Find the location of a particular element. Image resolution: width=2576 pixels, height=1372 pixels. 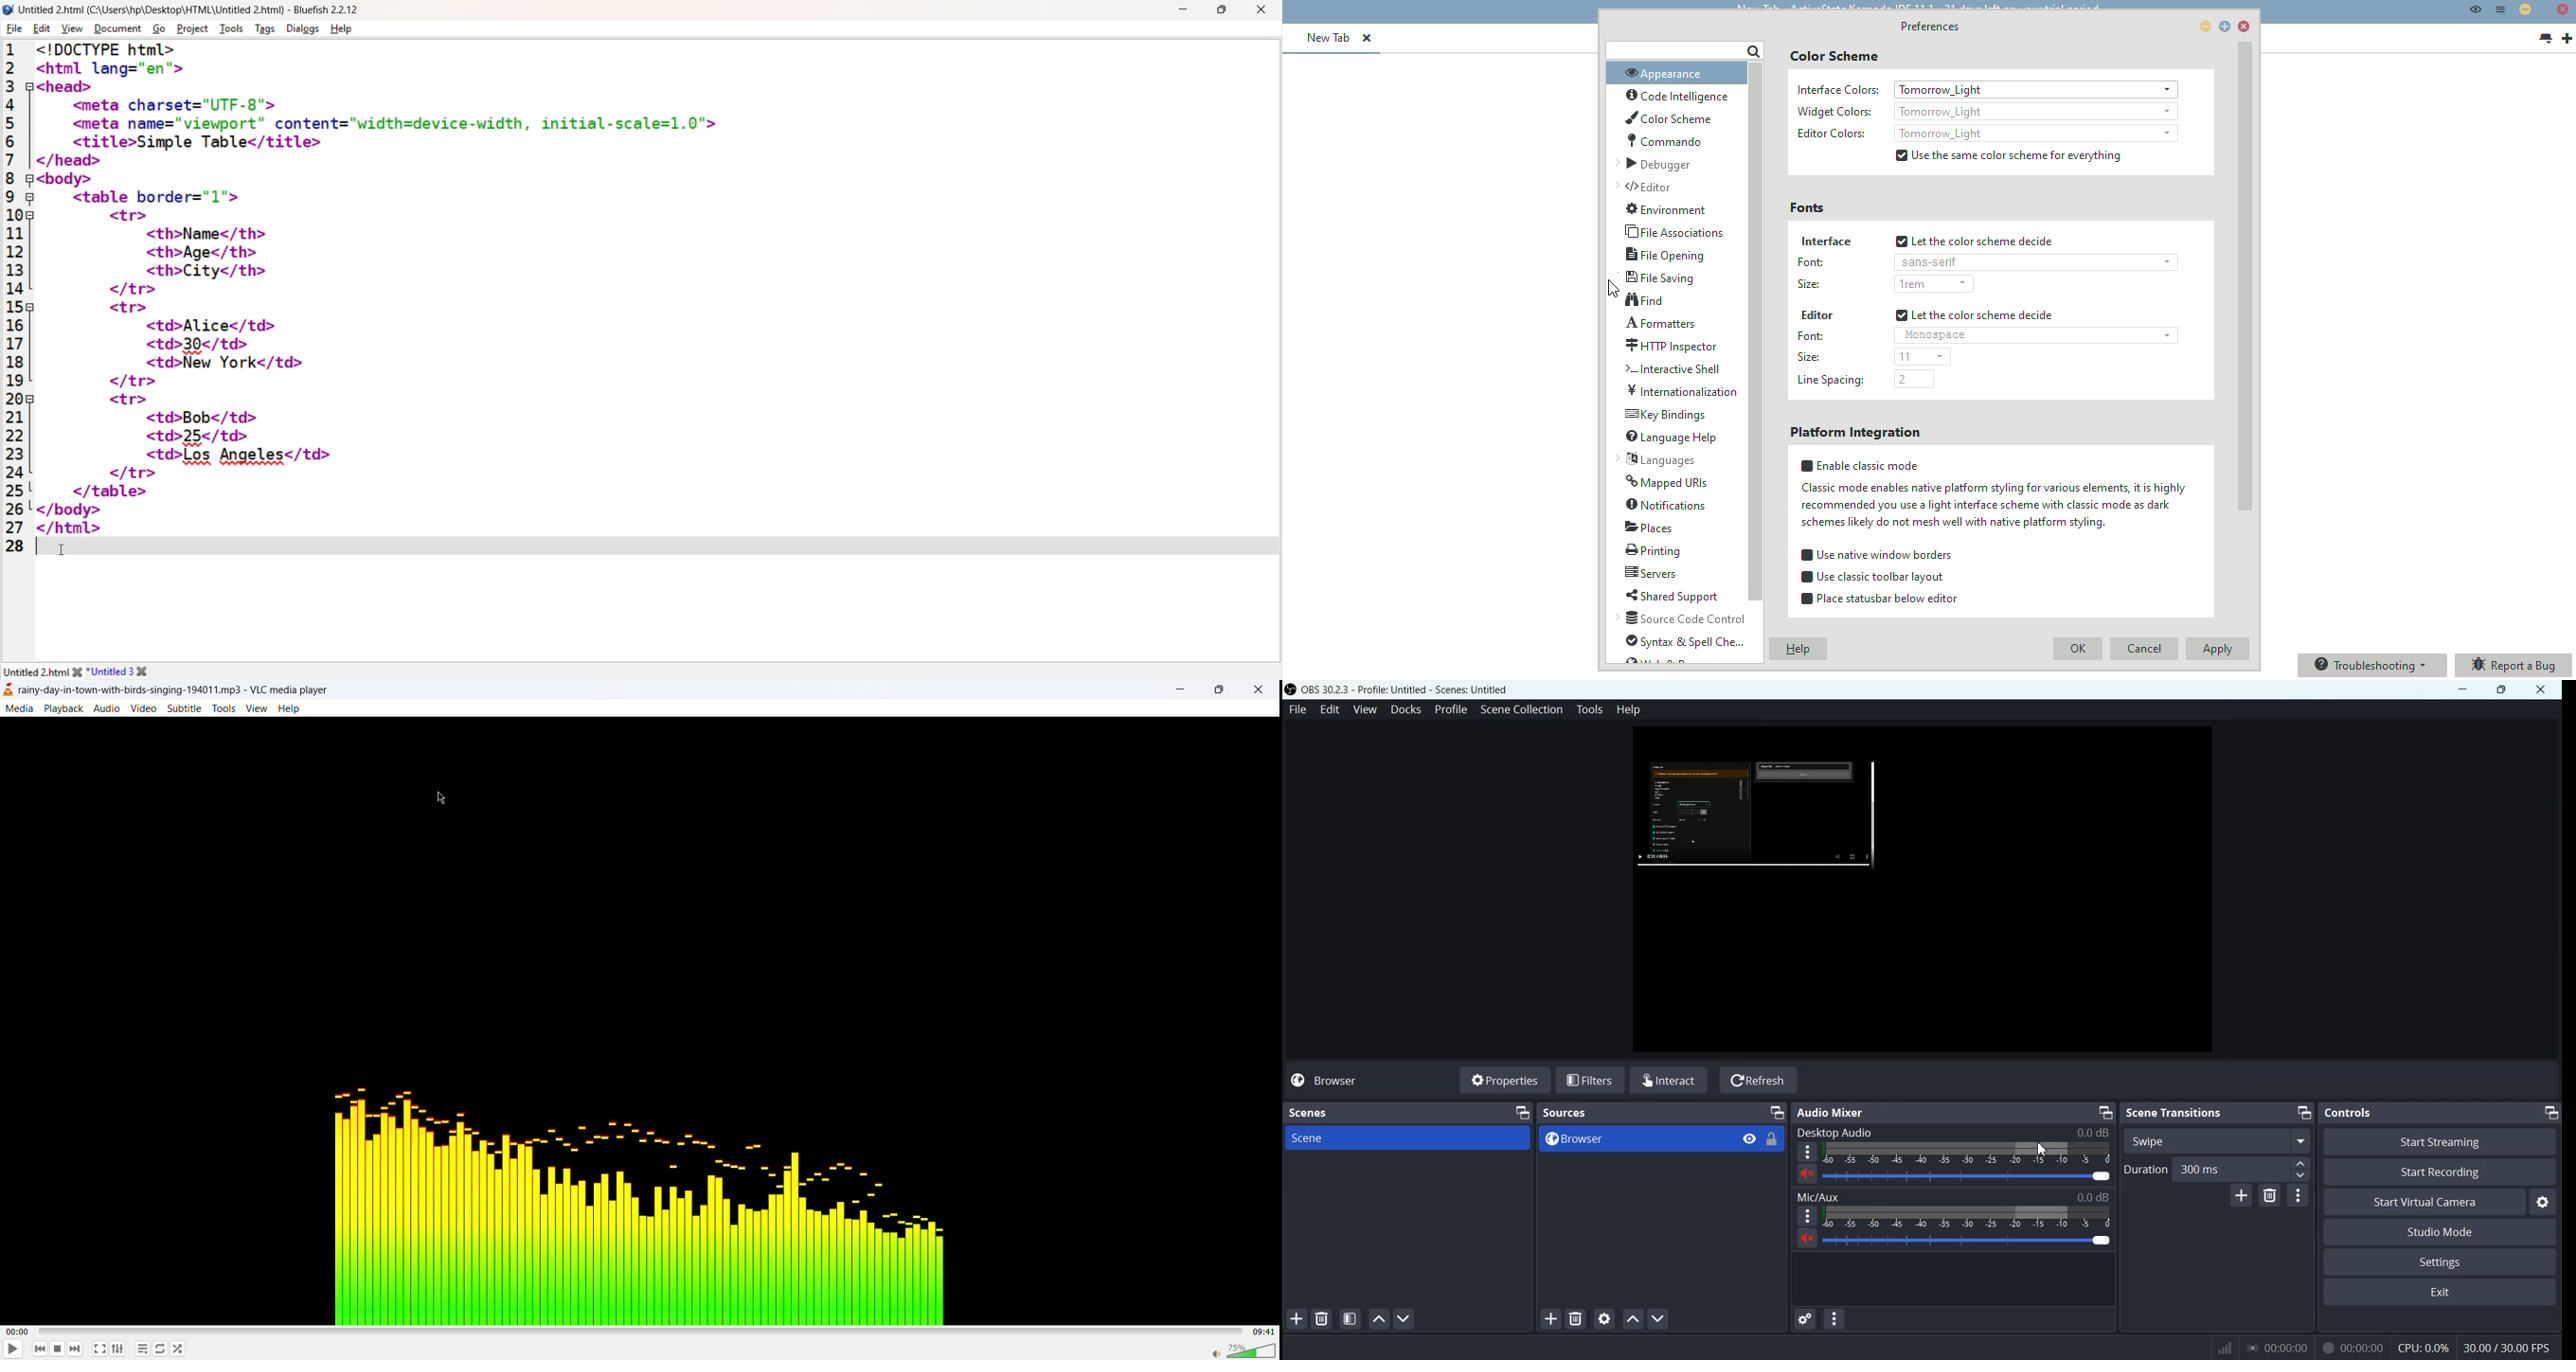

cancel is located at coordinates (2143, 649).